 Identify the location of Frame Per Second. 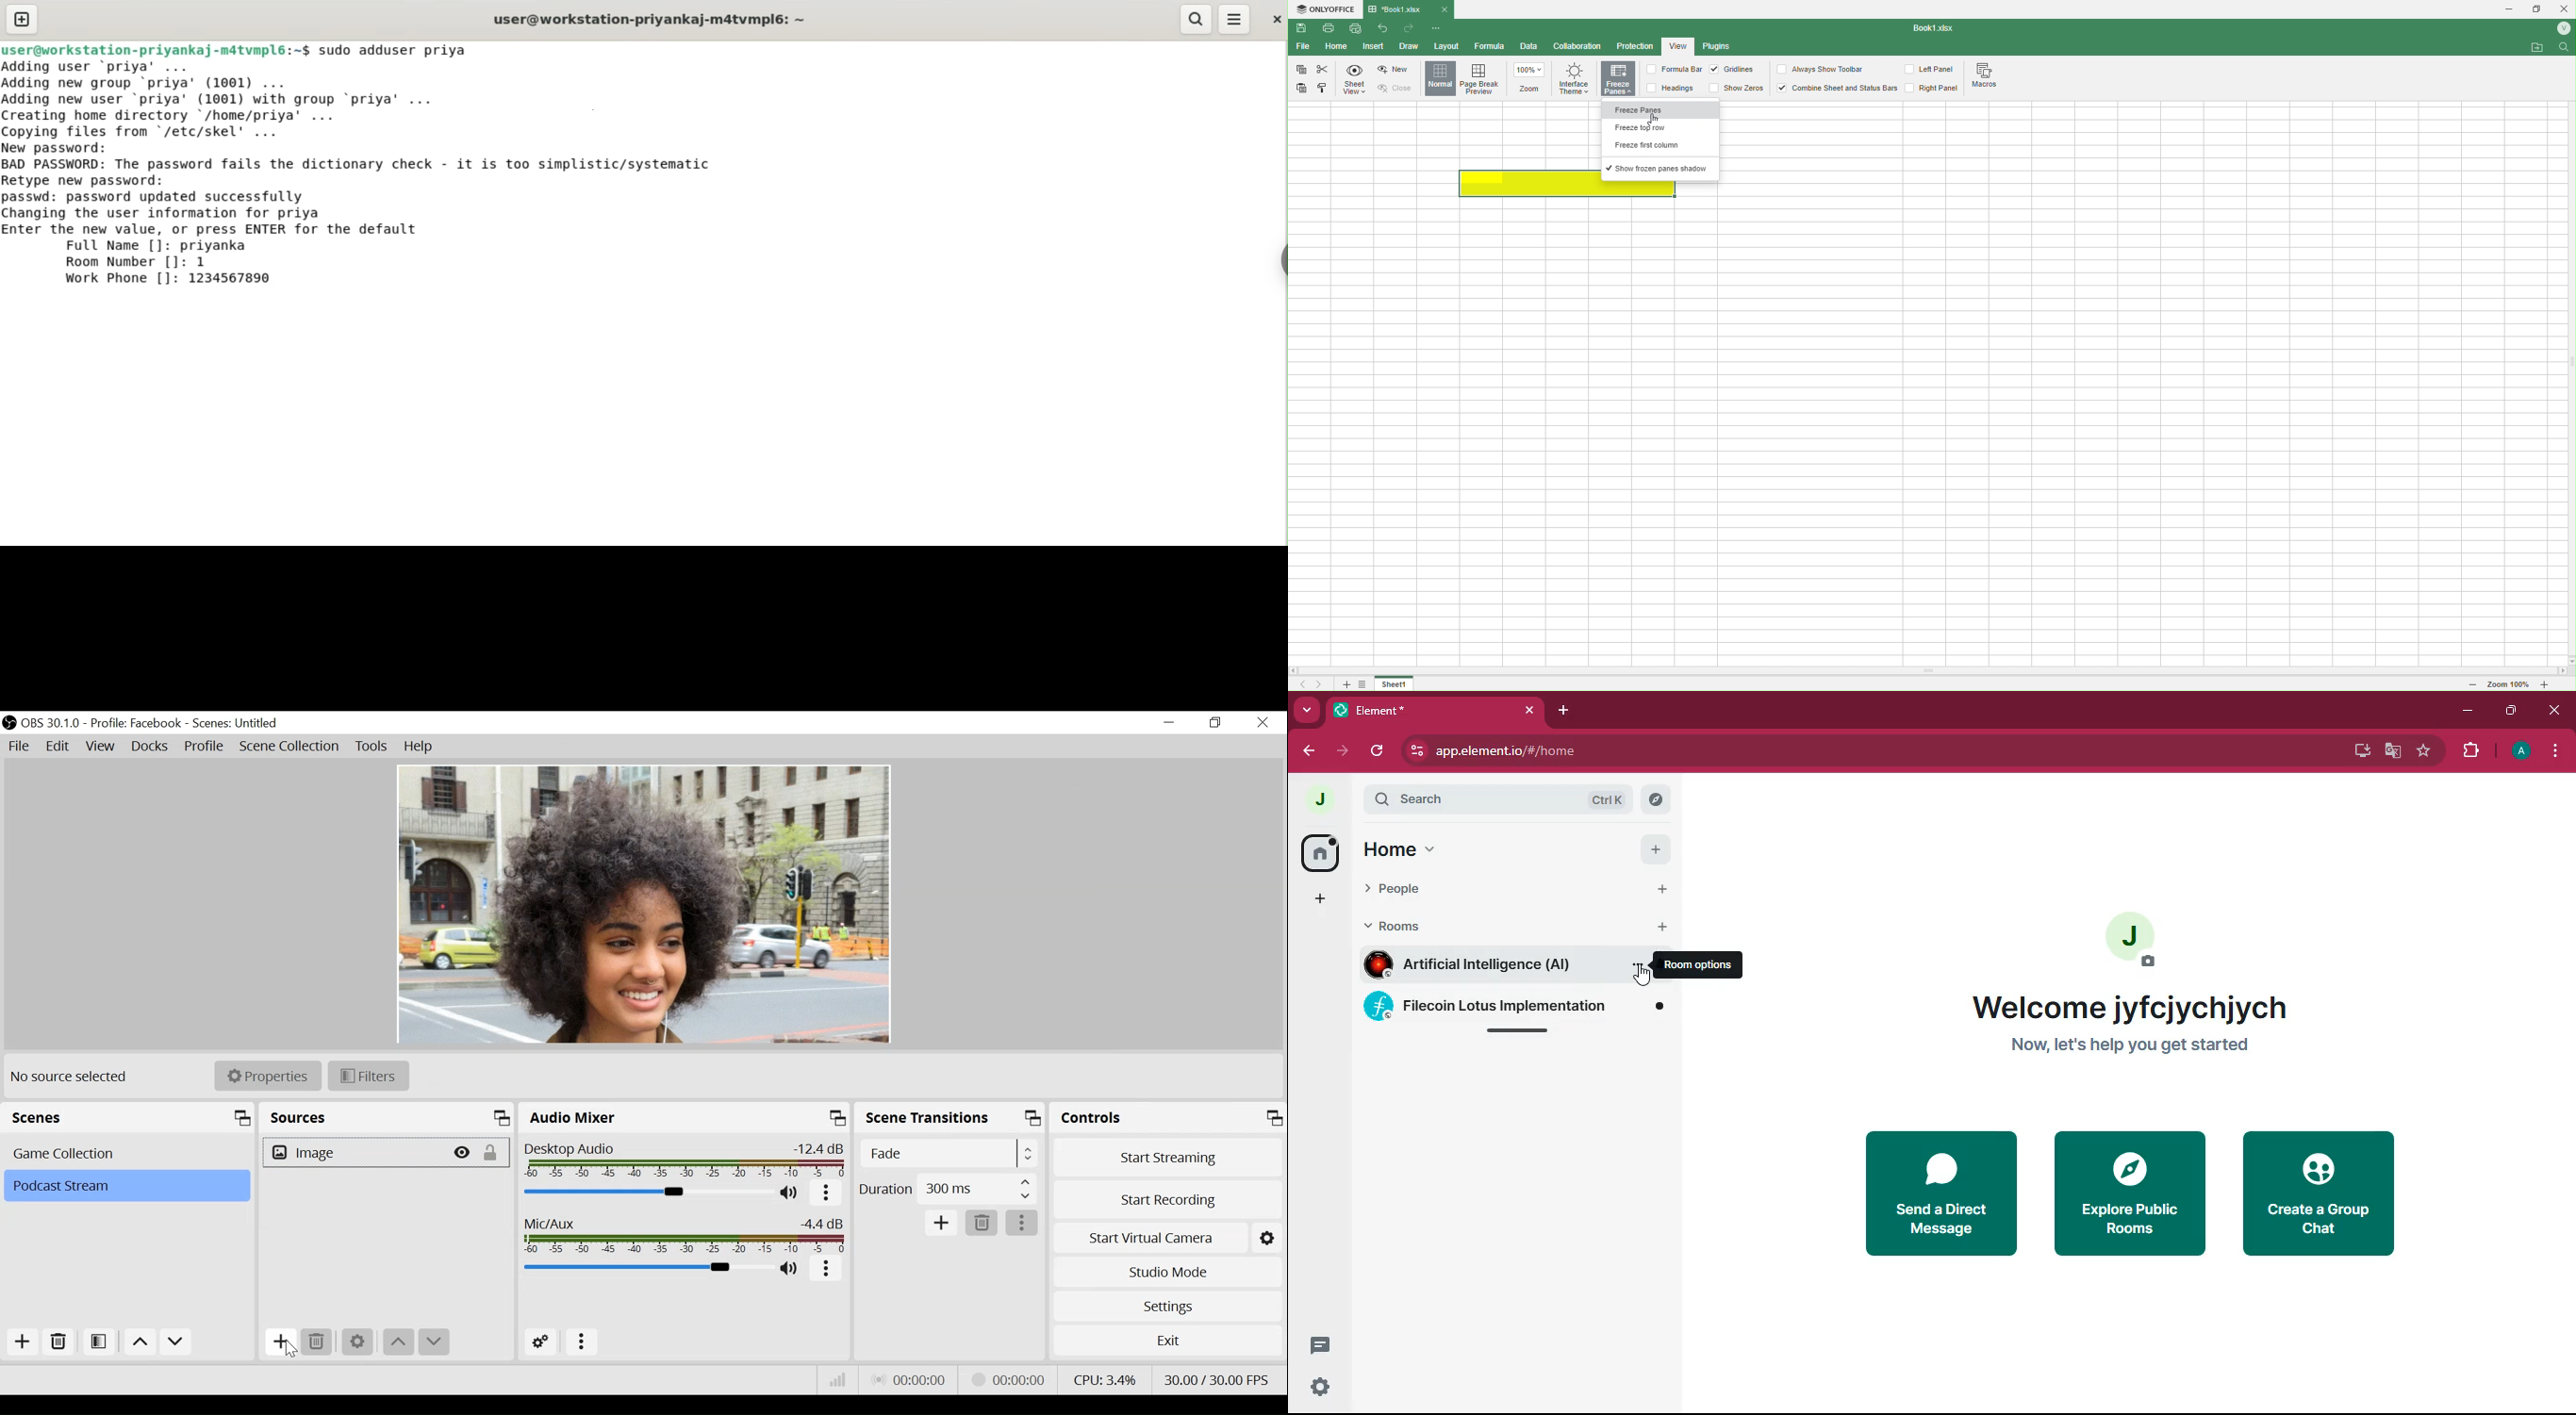
(1216, 1377).